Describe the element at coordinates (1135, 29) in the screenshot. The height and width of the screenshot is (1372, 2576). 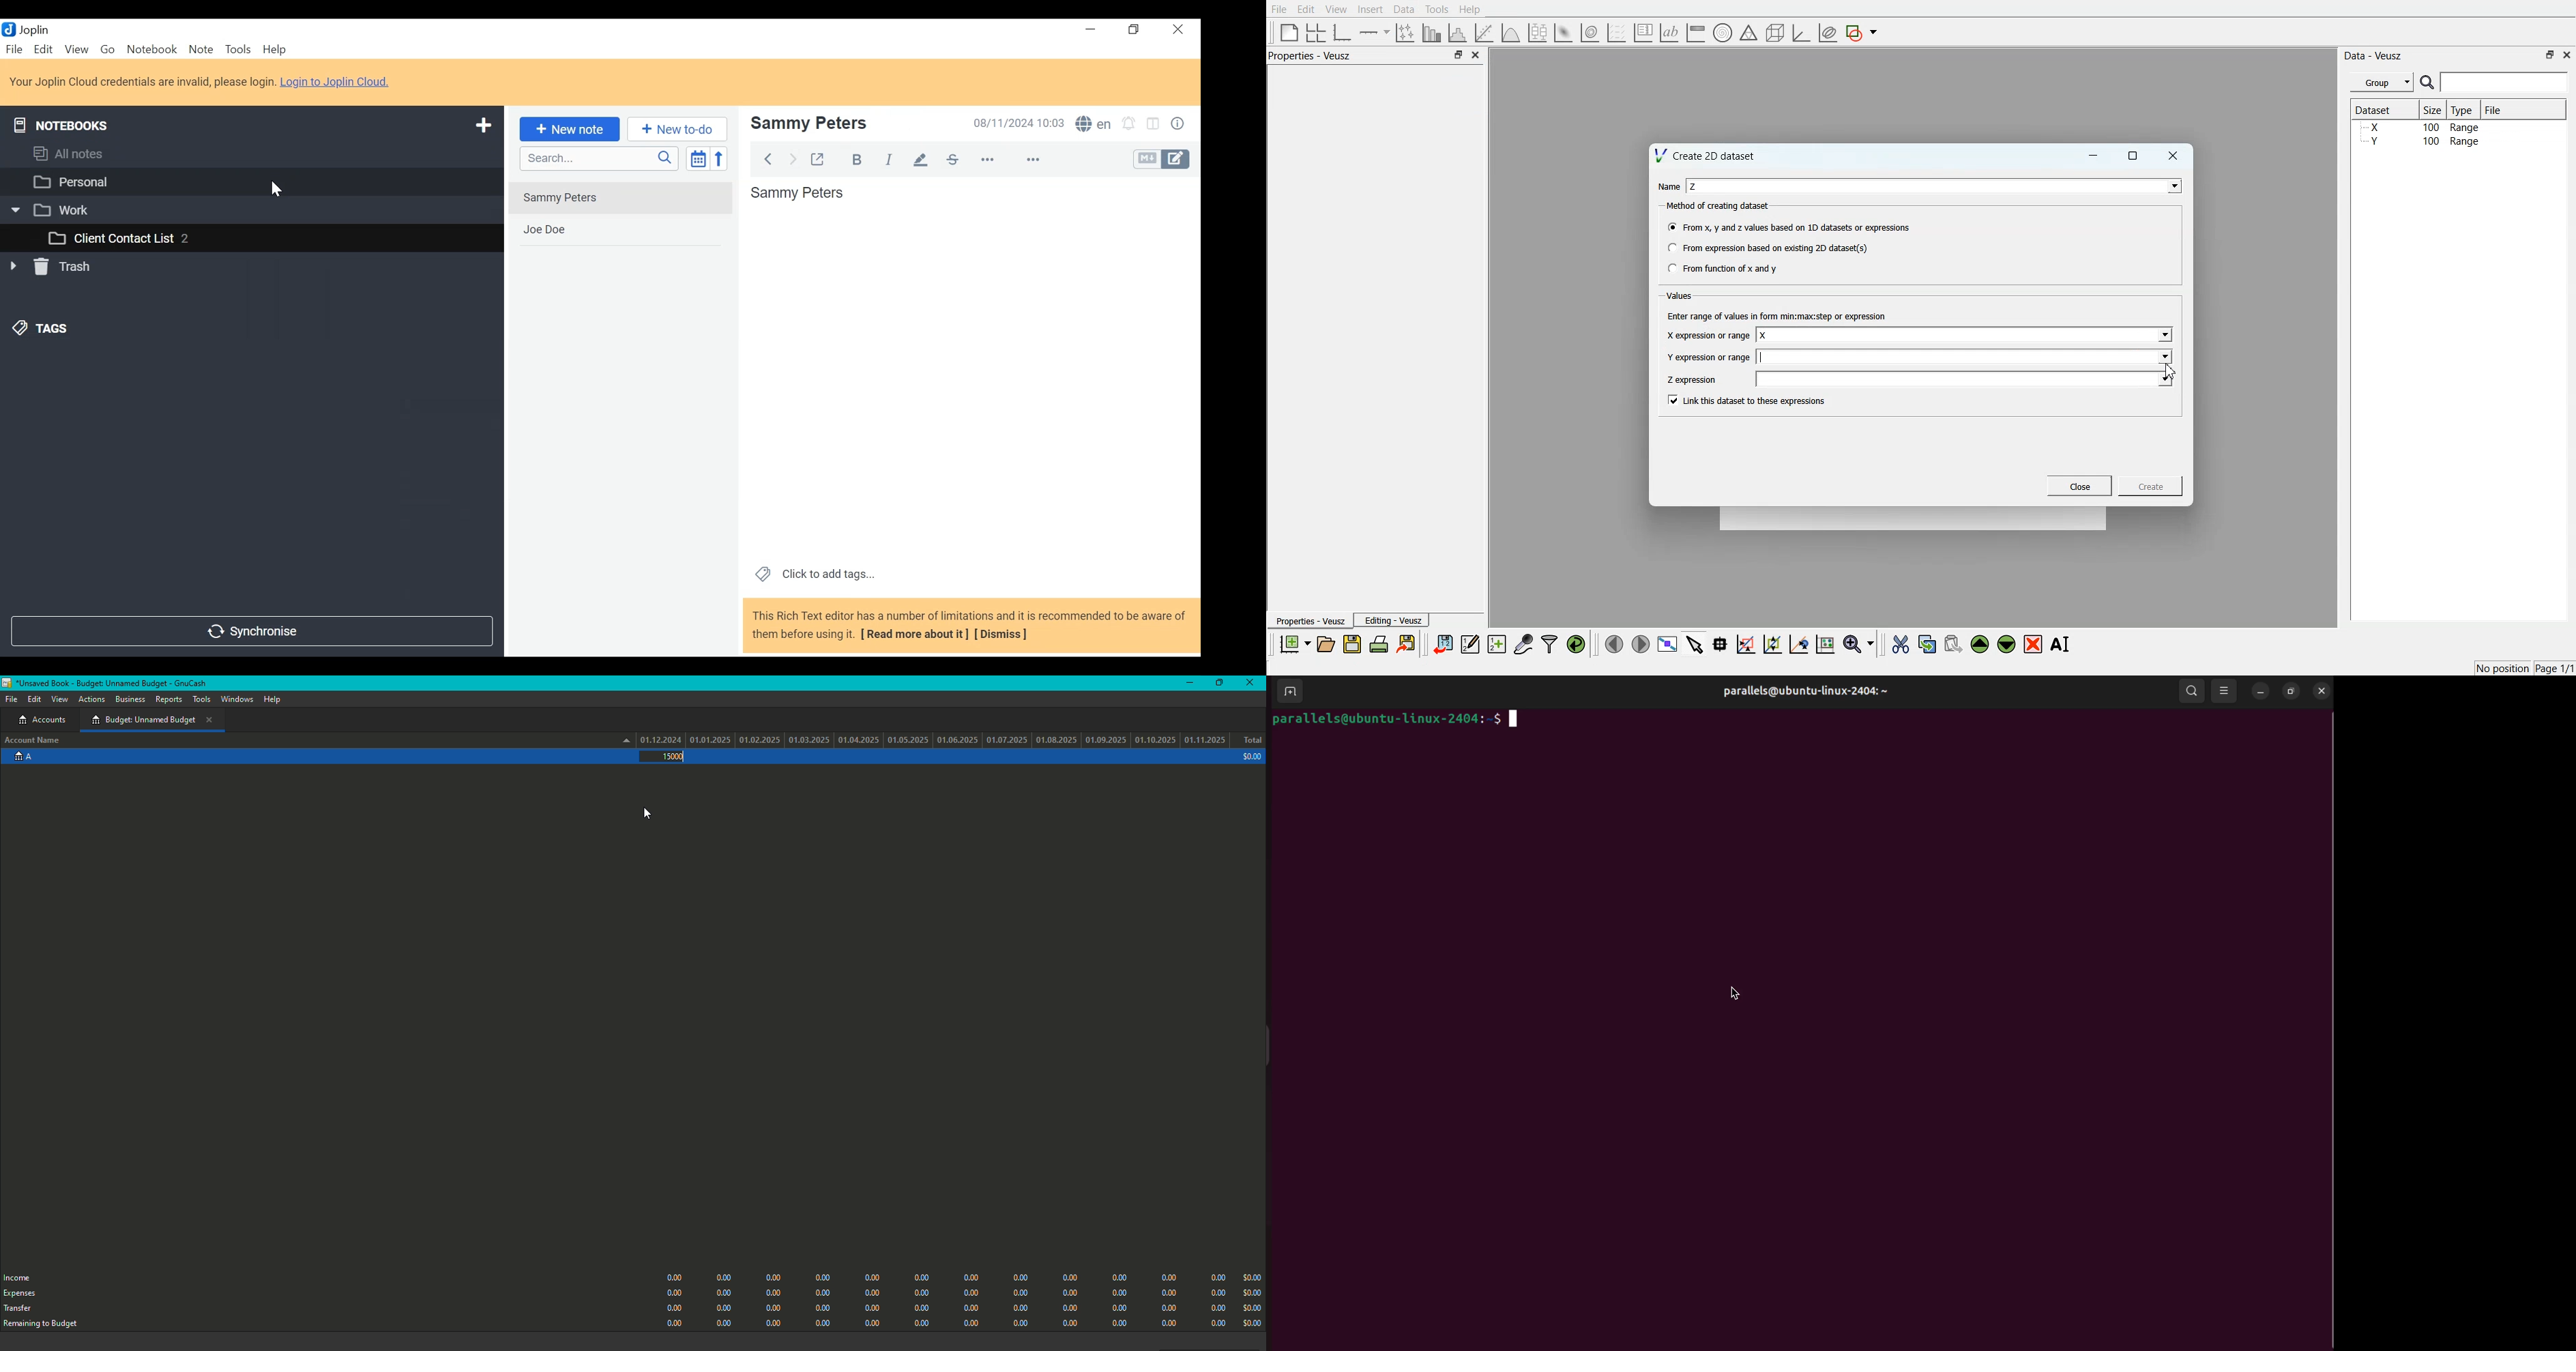
I see `Restore` at that location.